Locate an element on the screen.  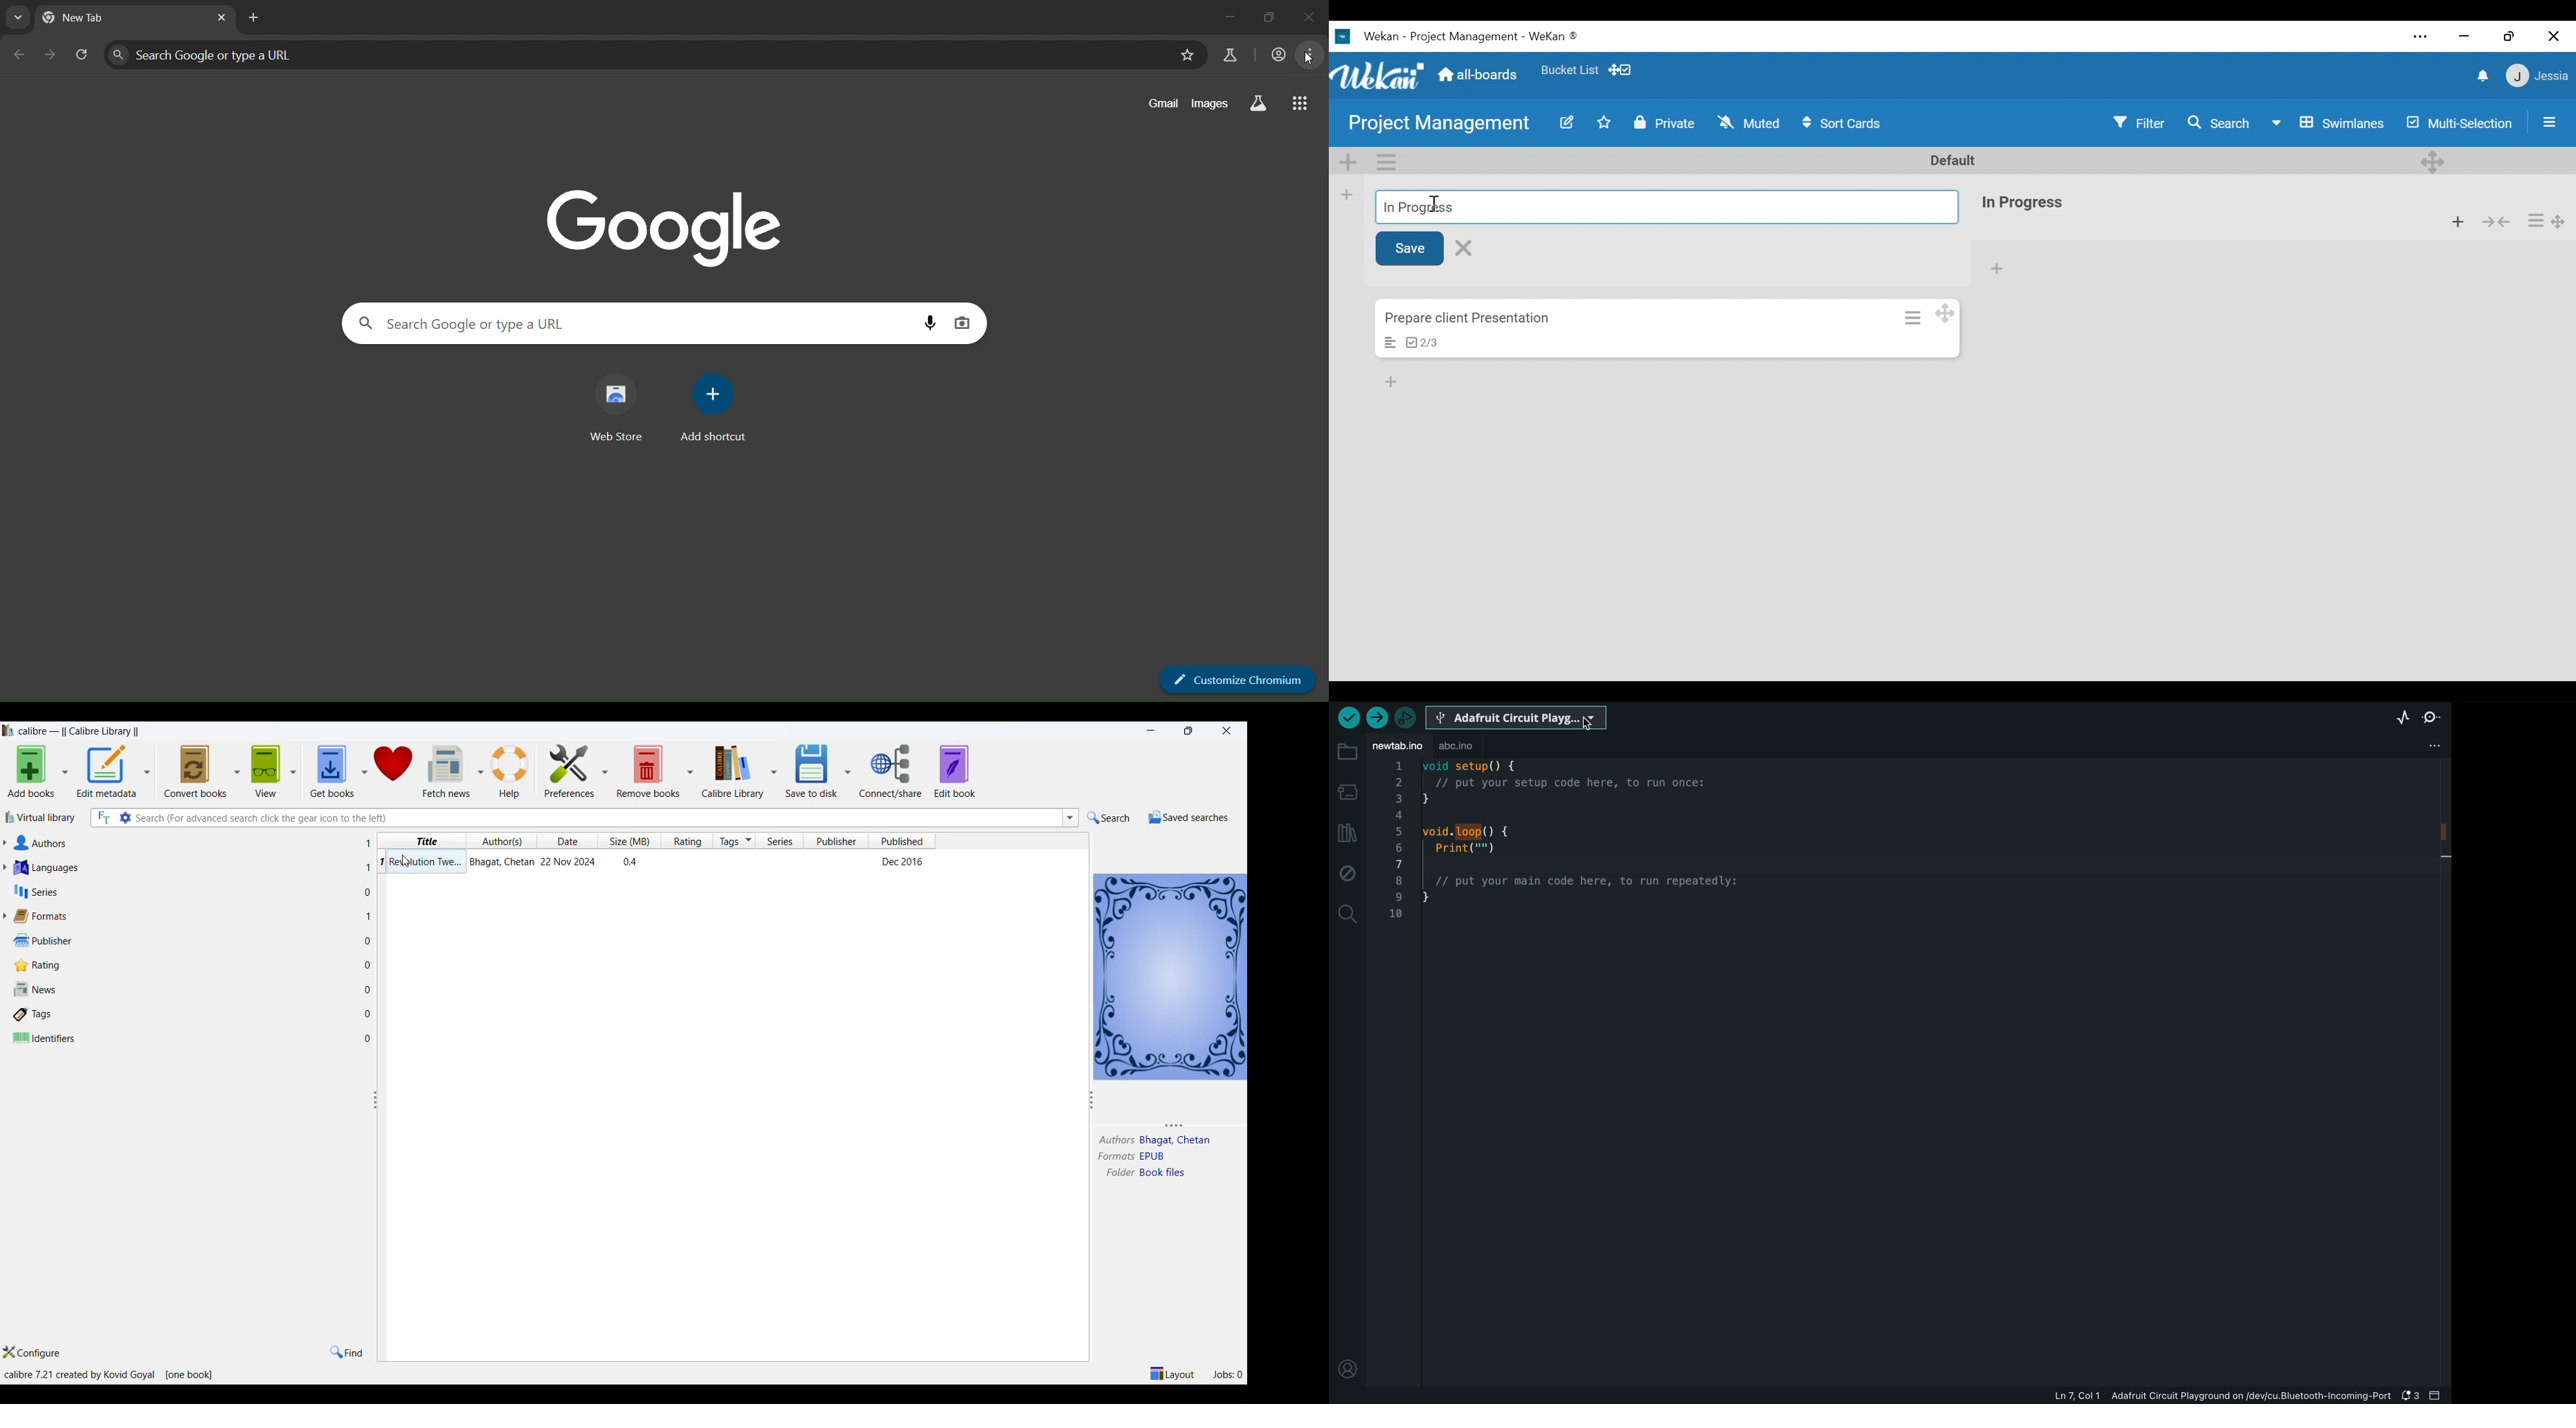
1 is located at coordinates (369, 916).